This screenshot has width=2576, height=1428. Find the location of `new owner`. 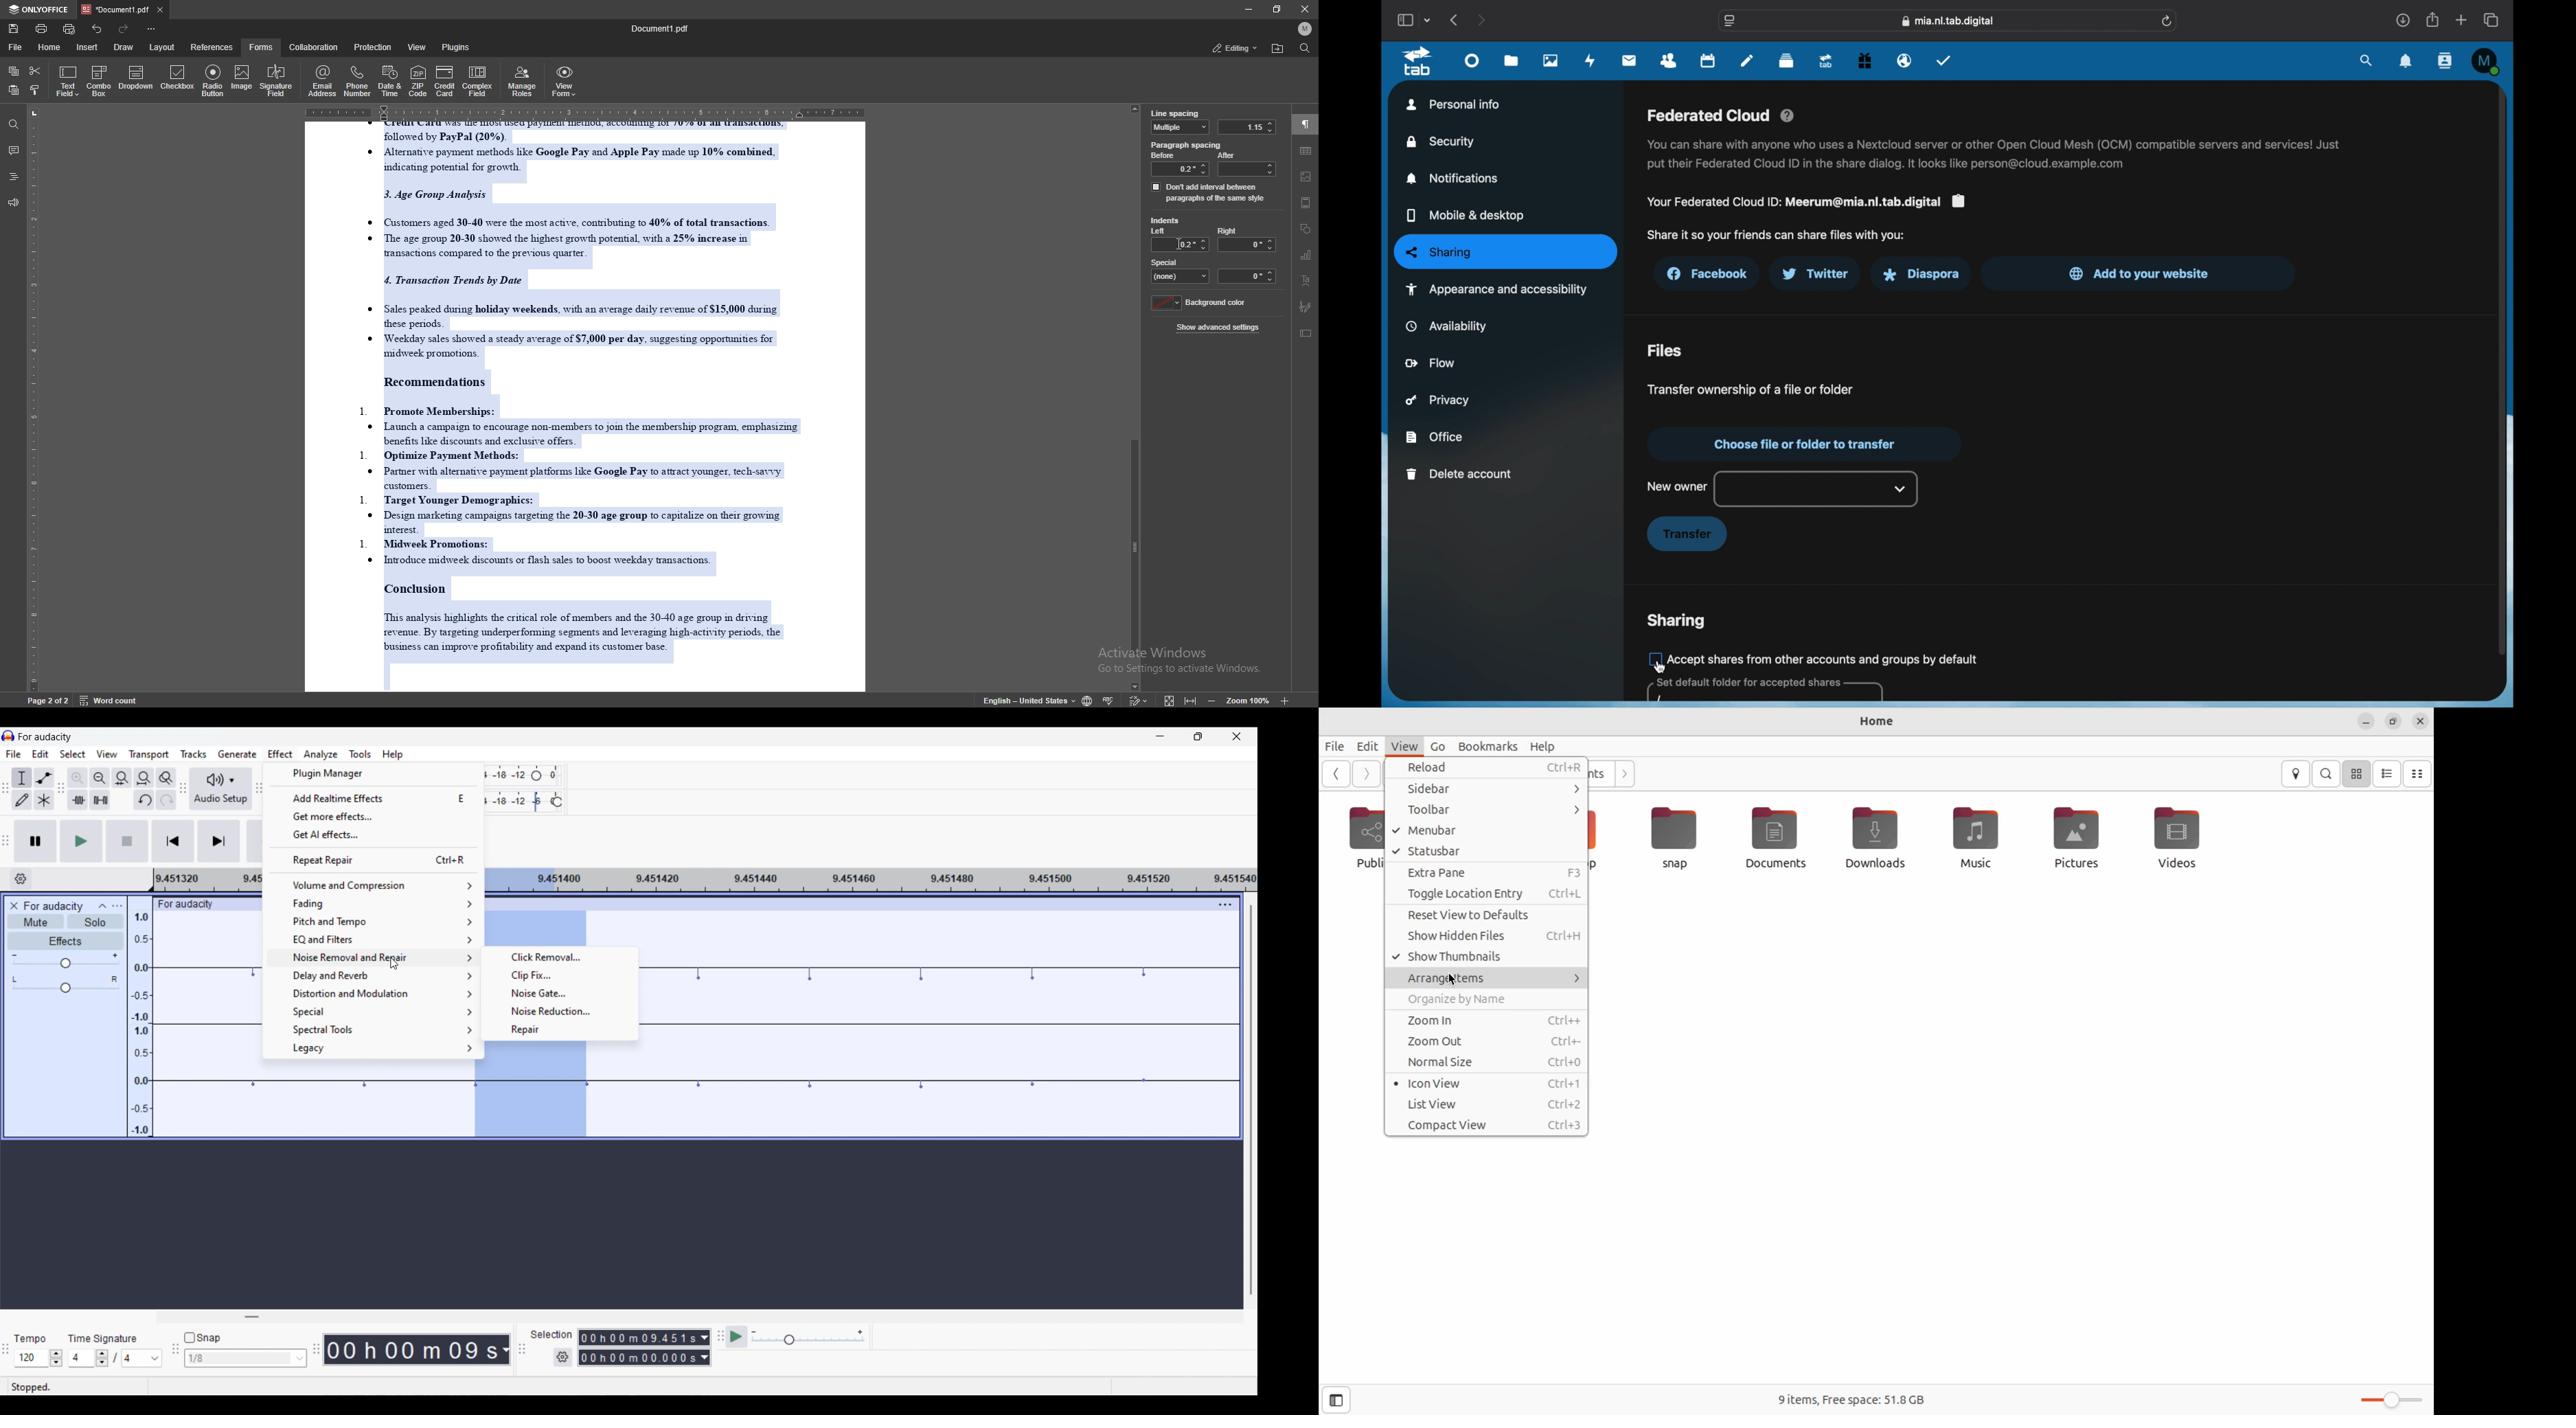

new owner is located at coordinates (1677, 486).